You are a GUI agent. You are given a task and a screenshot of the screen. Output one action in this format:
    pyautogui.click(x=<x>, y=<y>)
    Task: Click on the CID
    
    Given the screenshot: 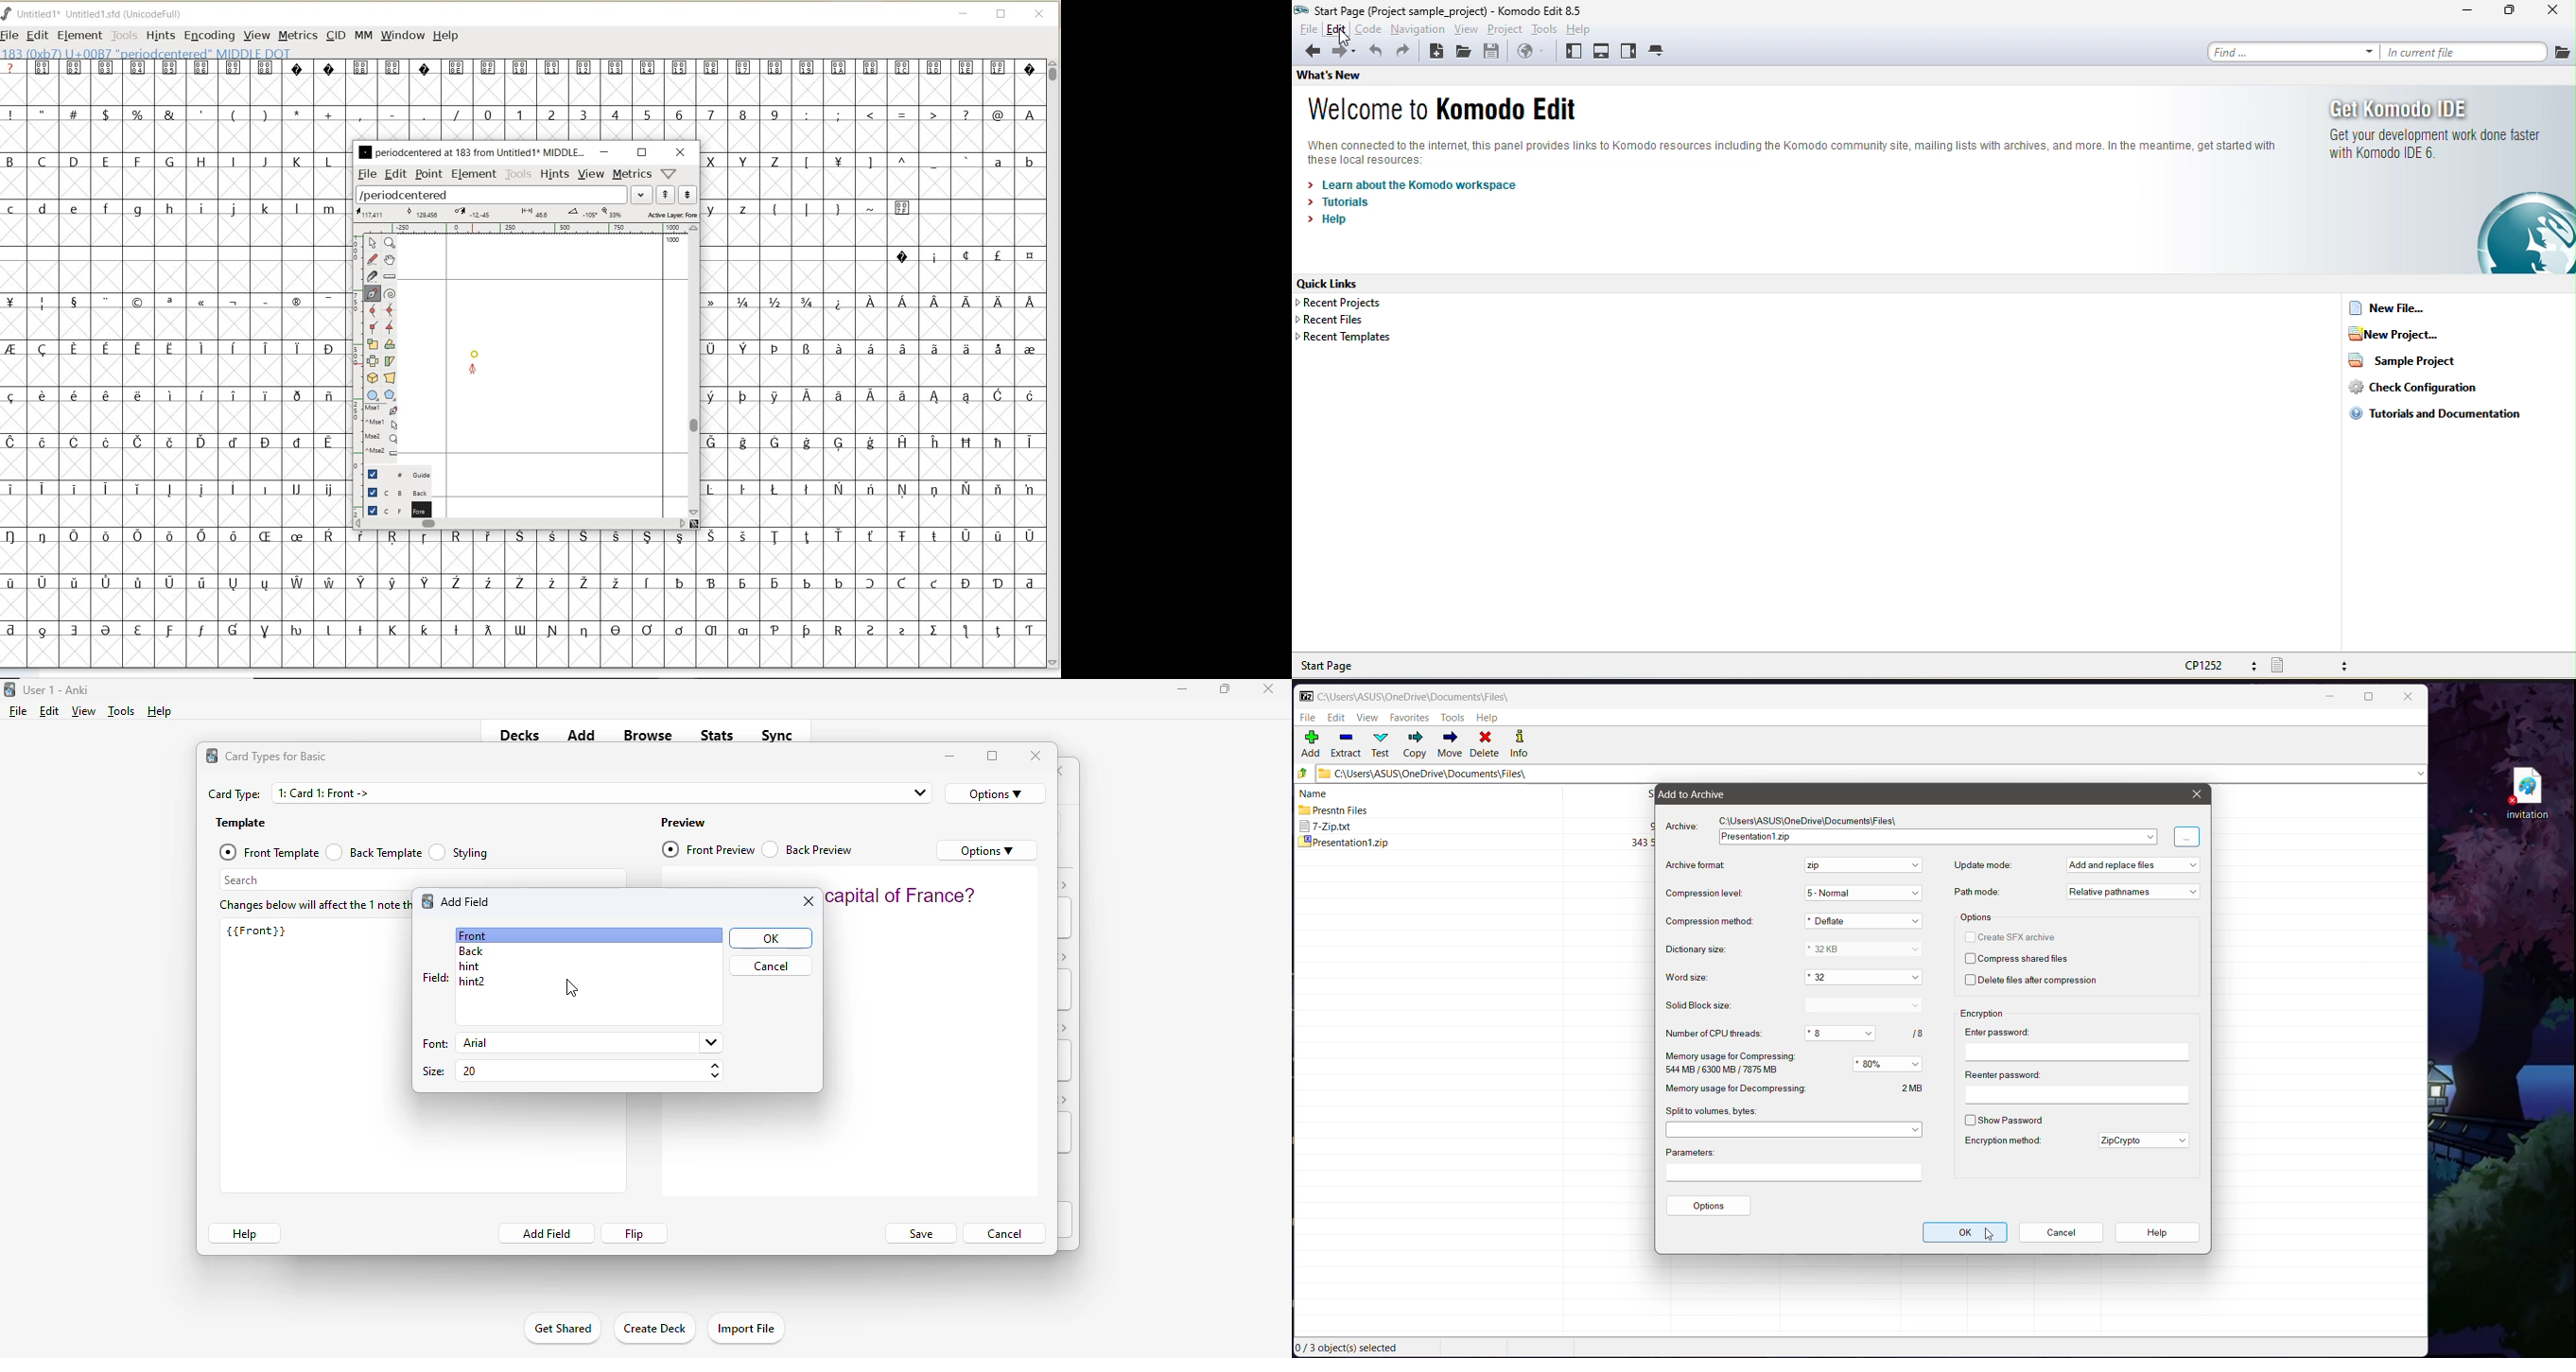 What is the action you would take?
    pyautogui.click(x=336, y=37)
    